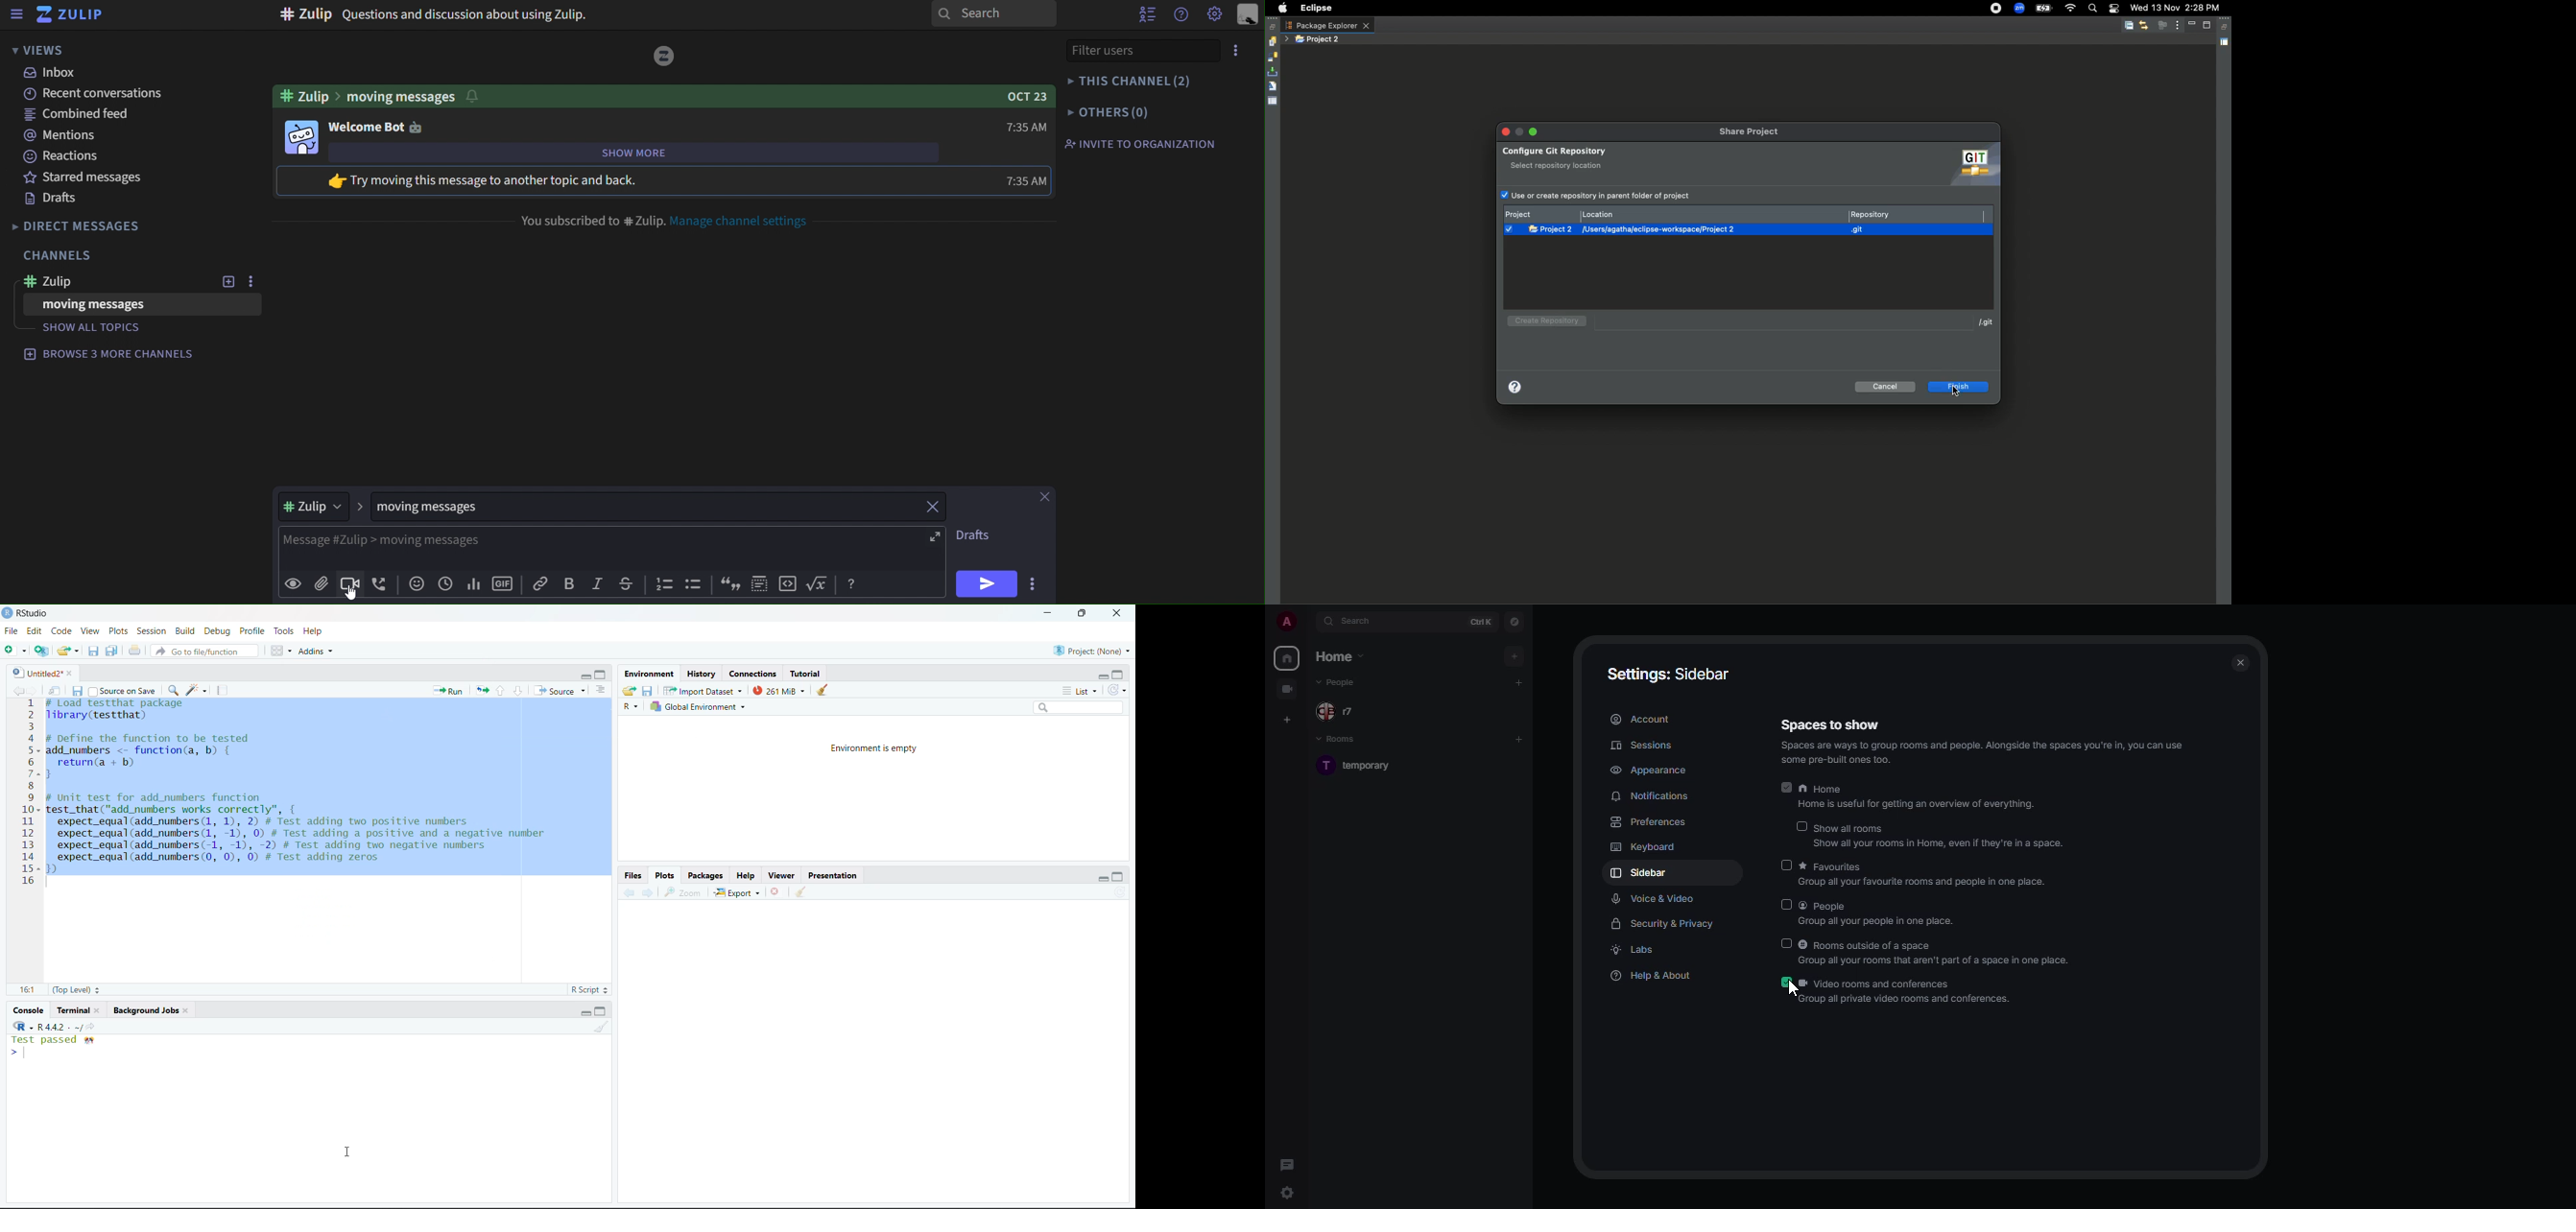  What do you see at coordinates (1079, 707) in the screenshot?
I see `Search bar` at bounding box center [1079, 707].